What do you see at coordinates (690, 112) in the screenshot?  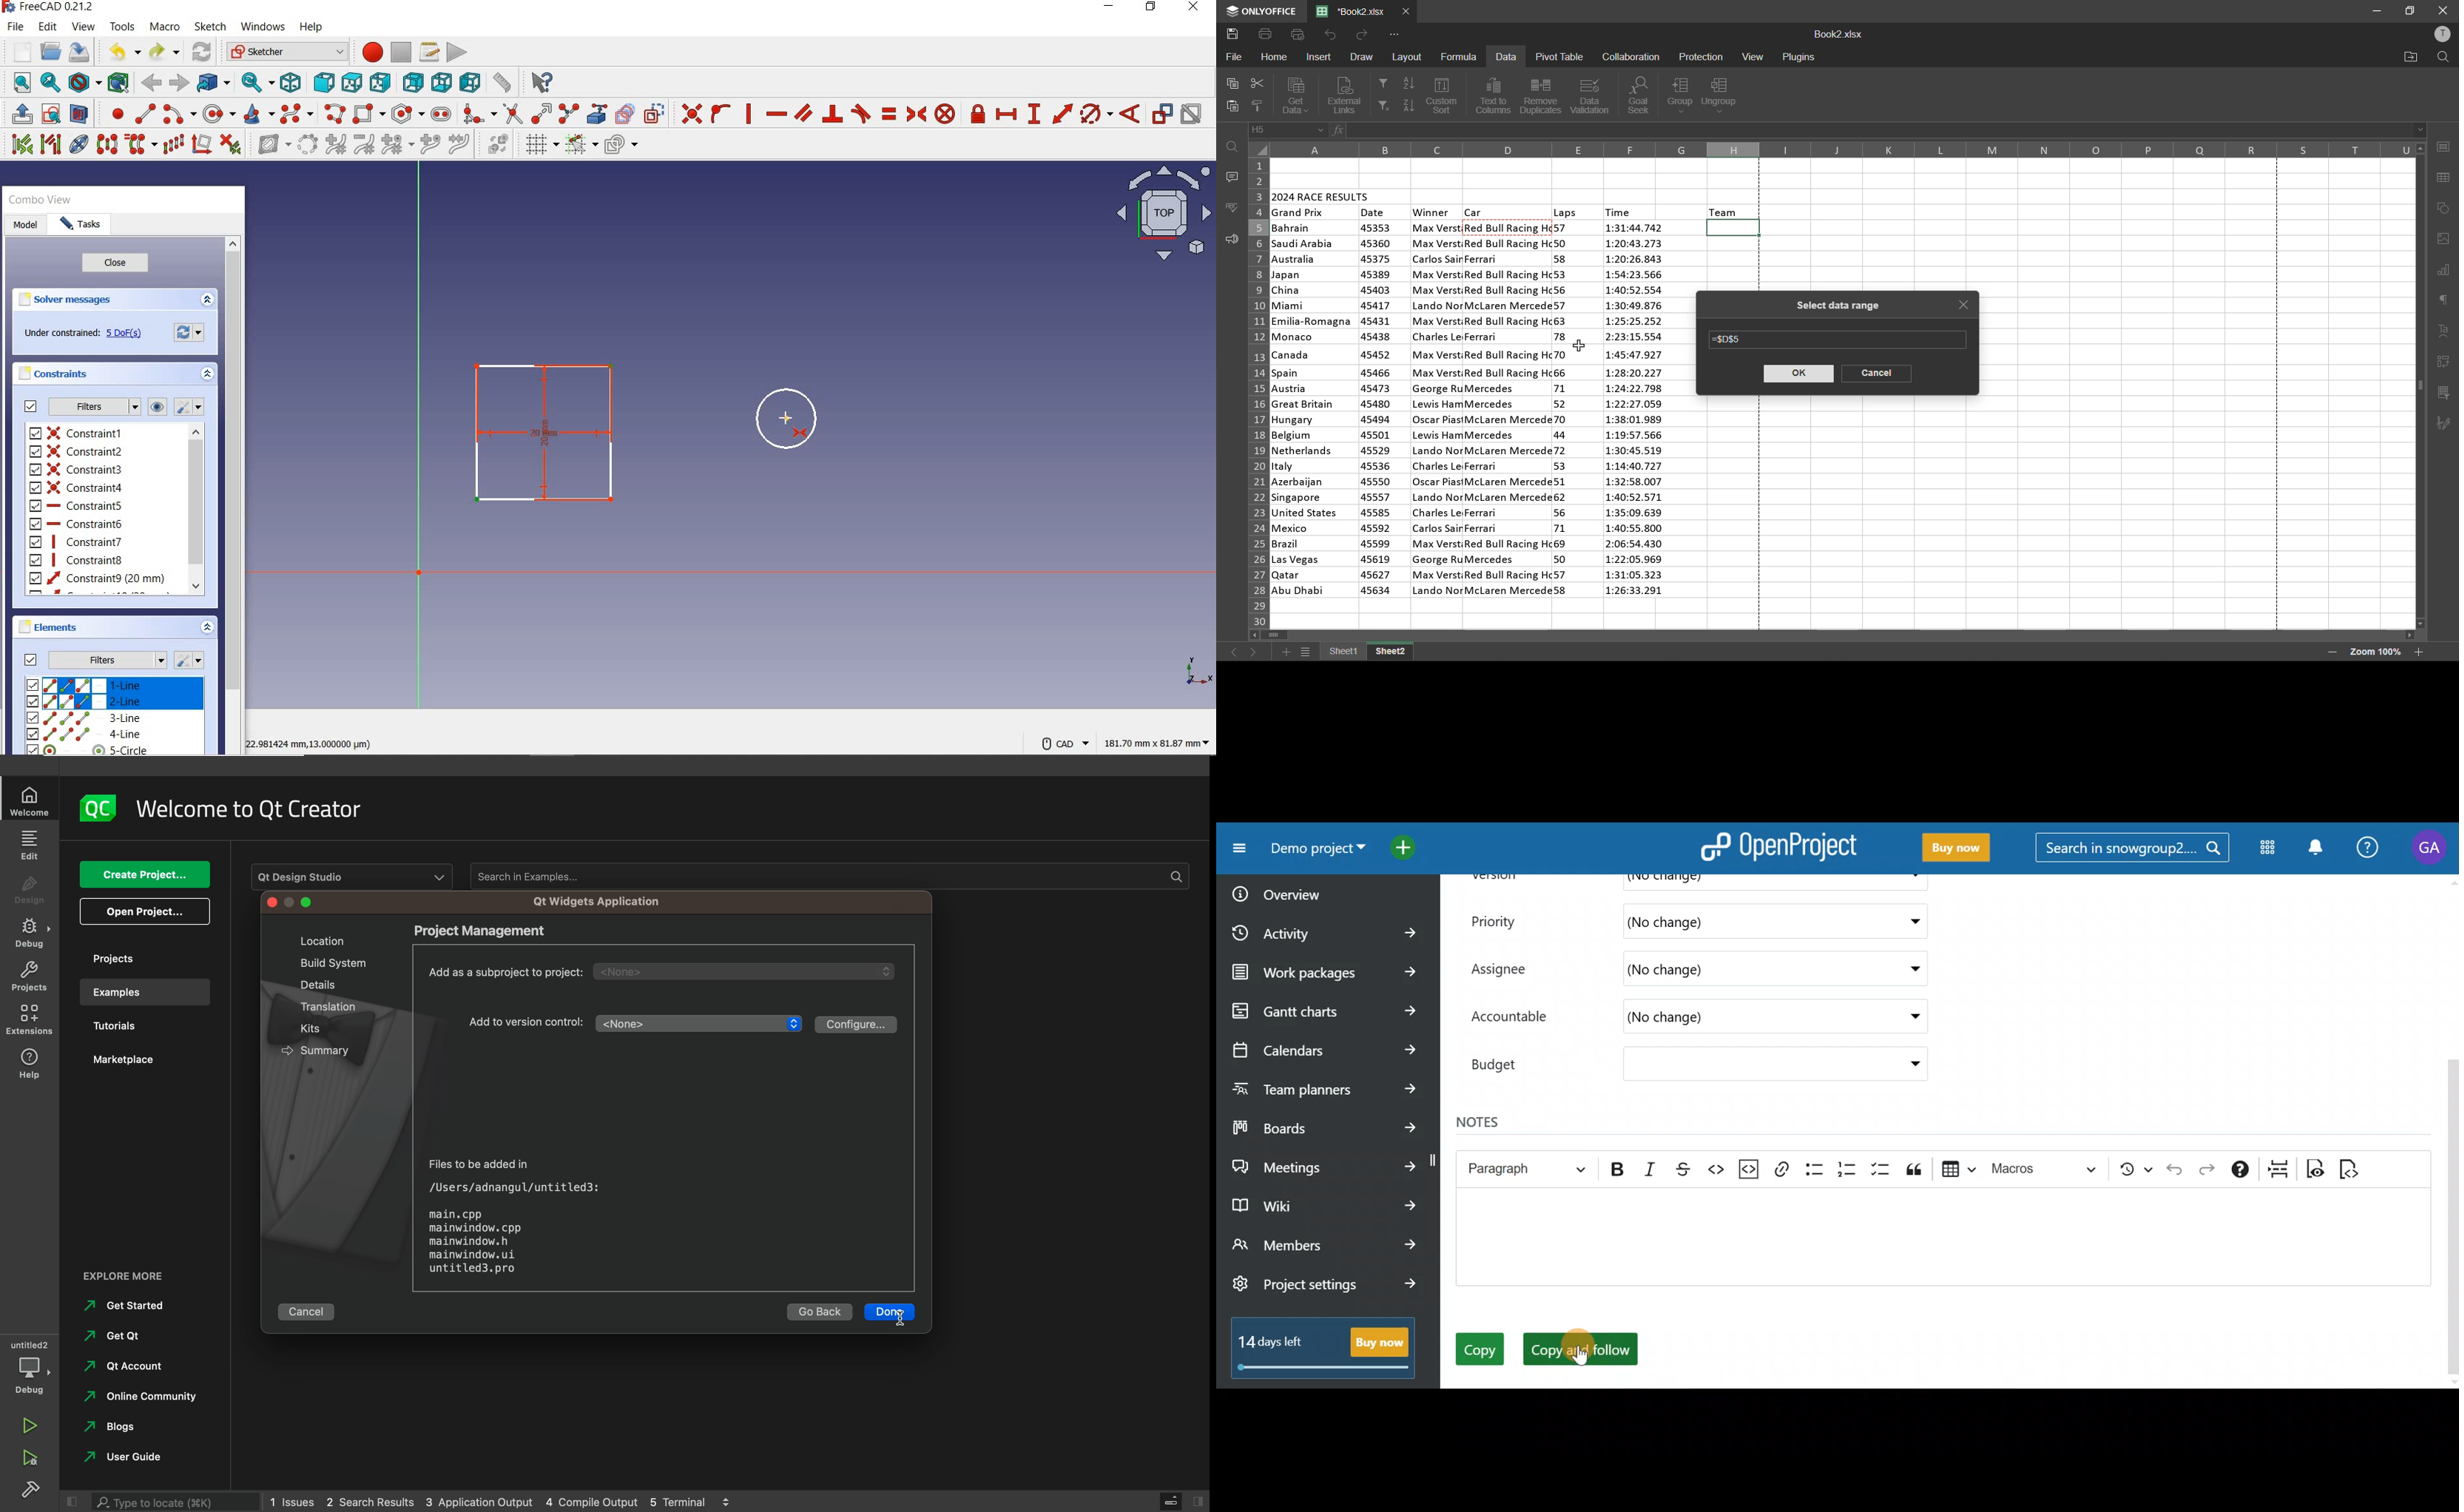 I see `constraint coincident` at bounding box center [690, 112].